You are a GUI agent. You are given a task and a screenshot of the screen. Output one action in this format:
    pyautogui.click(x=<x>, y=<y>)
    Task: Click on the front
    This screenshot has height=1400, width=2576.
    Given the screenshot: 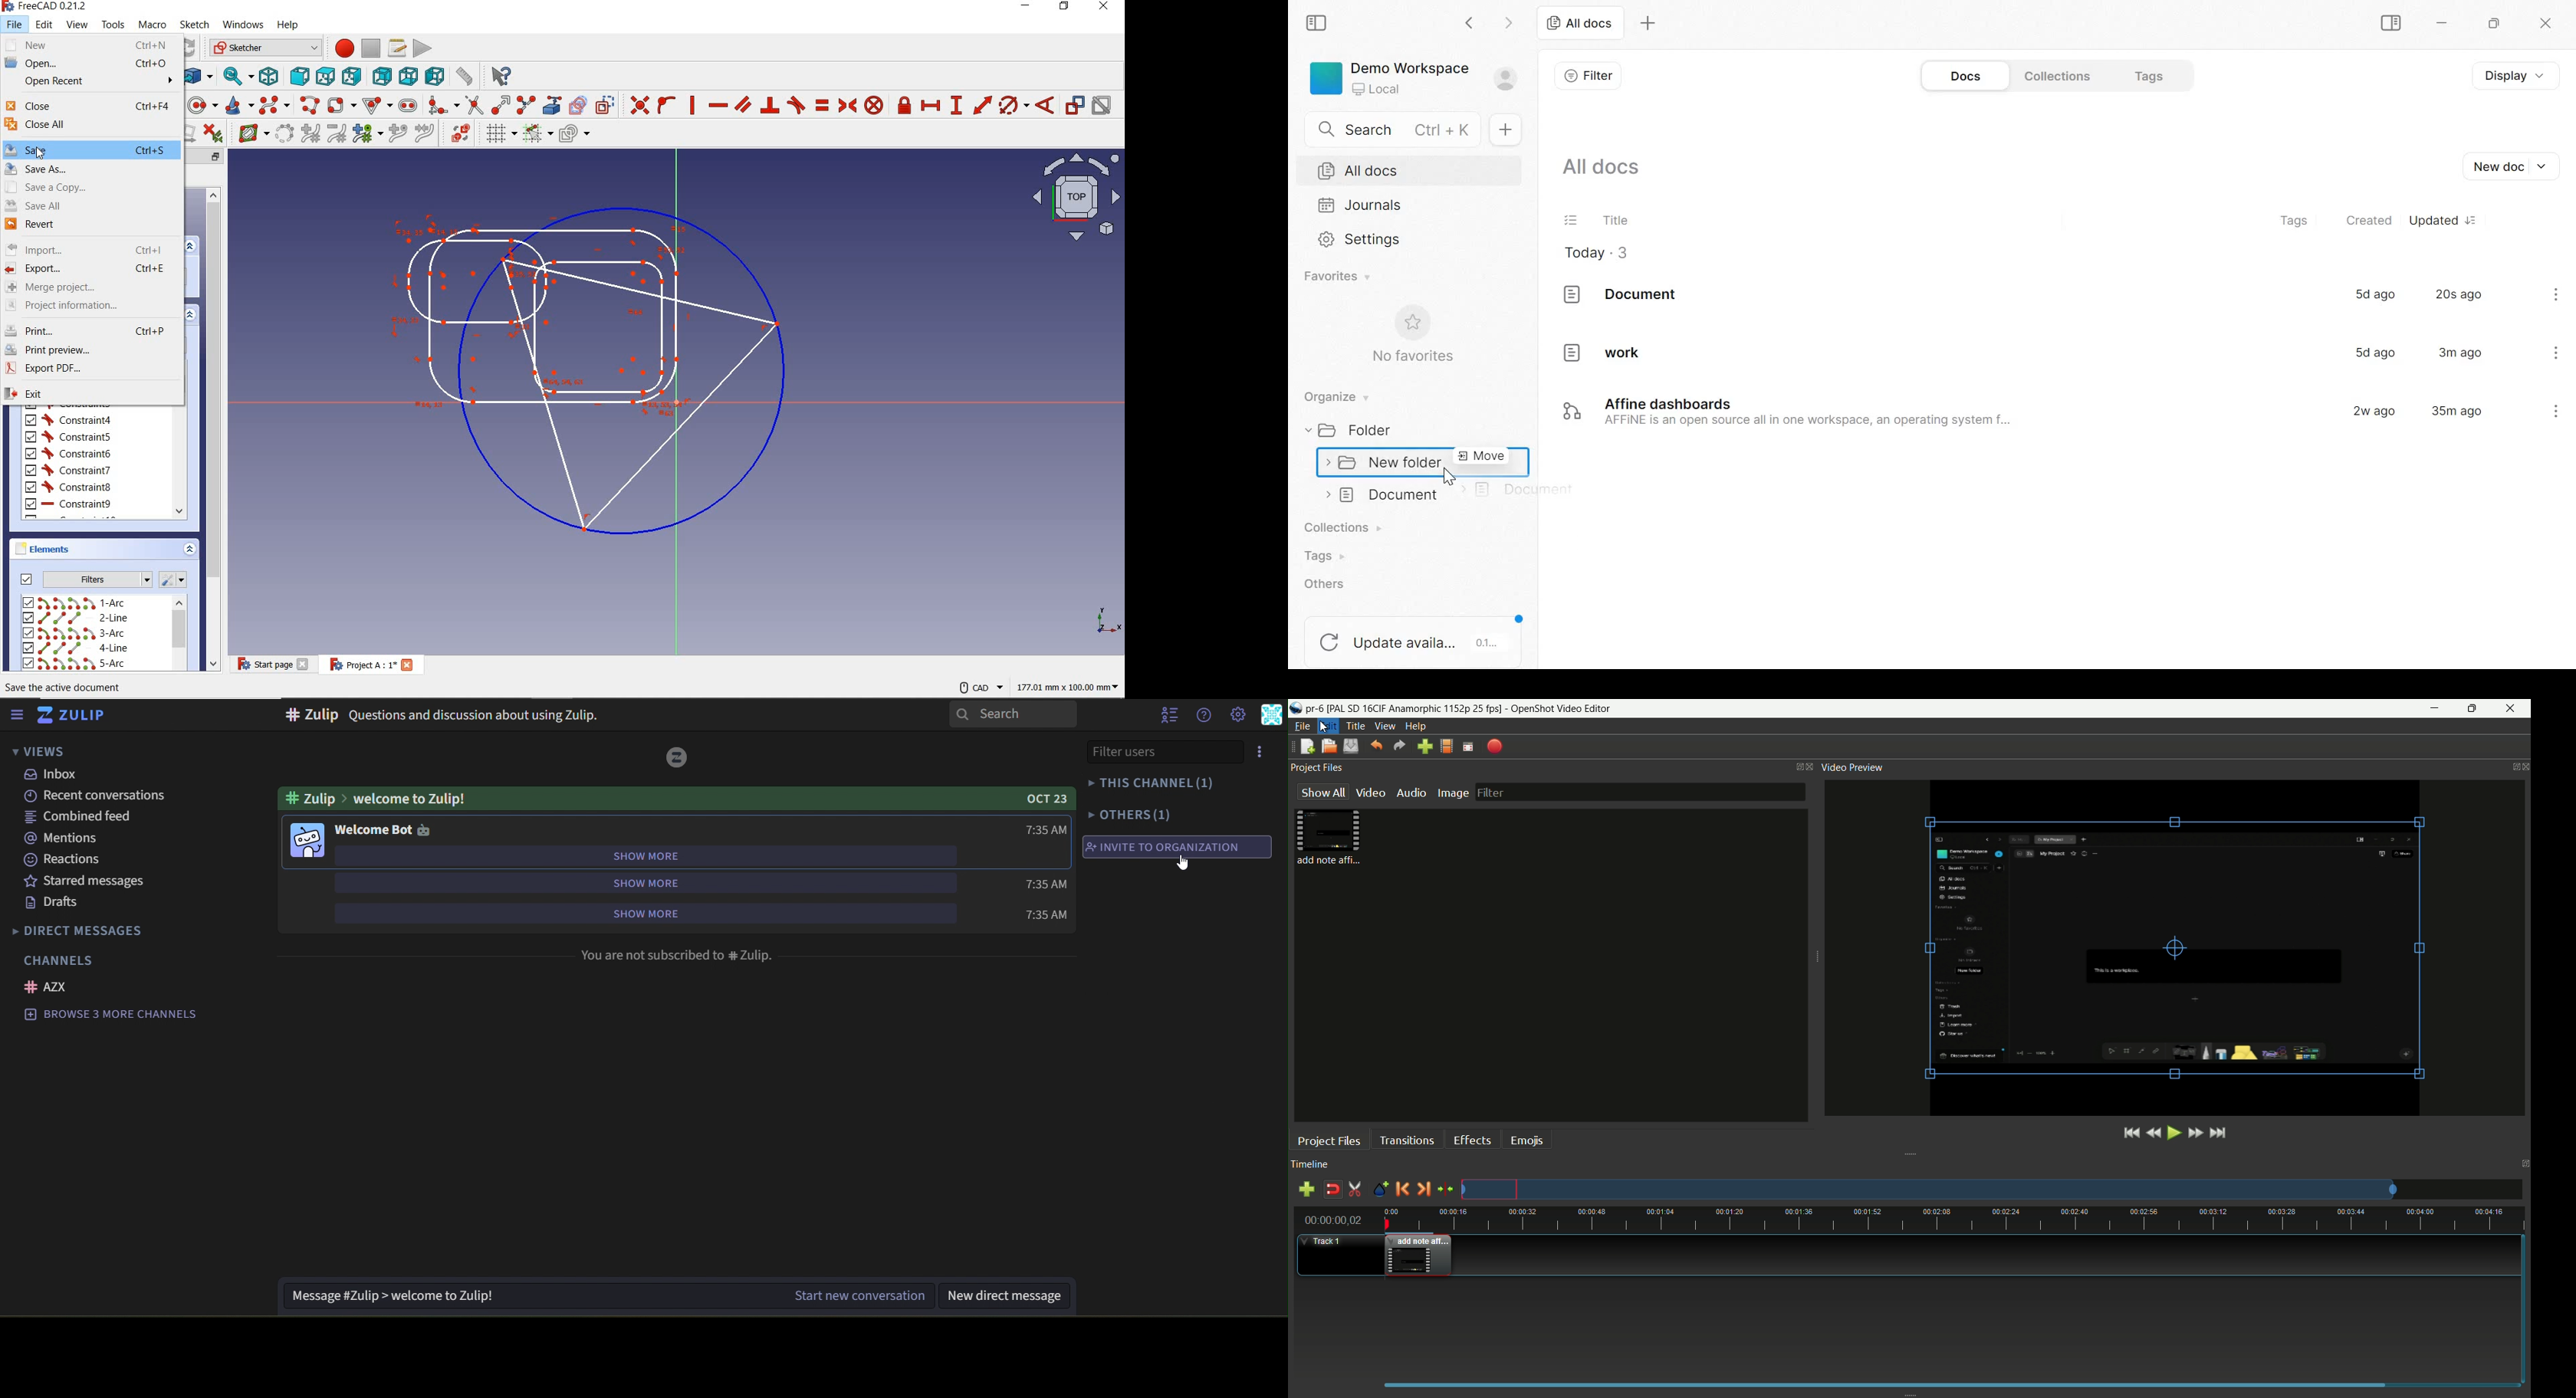 What is the action you would take?
    pyautogui.click(x=297, y=75)
    